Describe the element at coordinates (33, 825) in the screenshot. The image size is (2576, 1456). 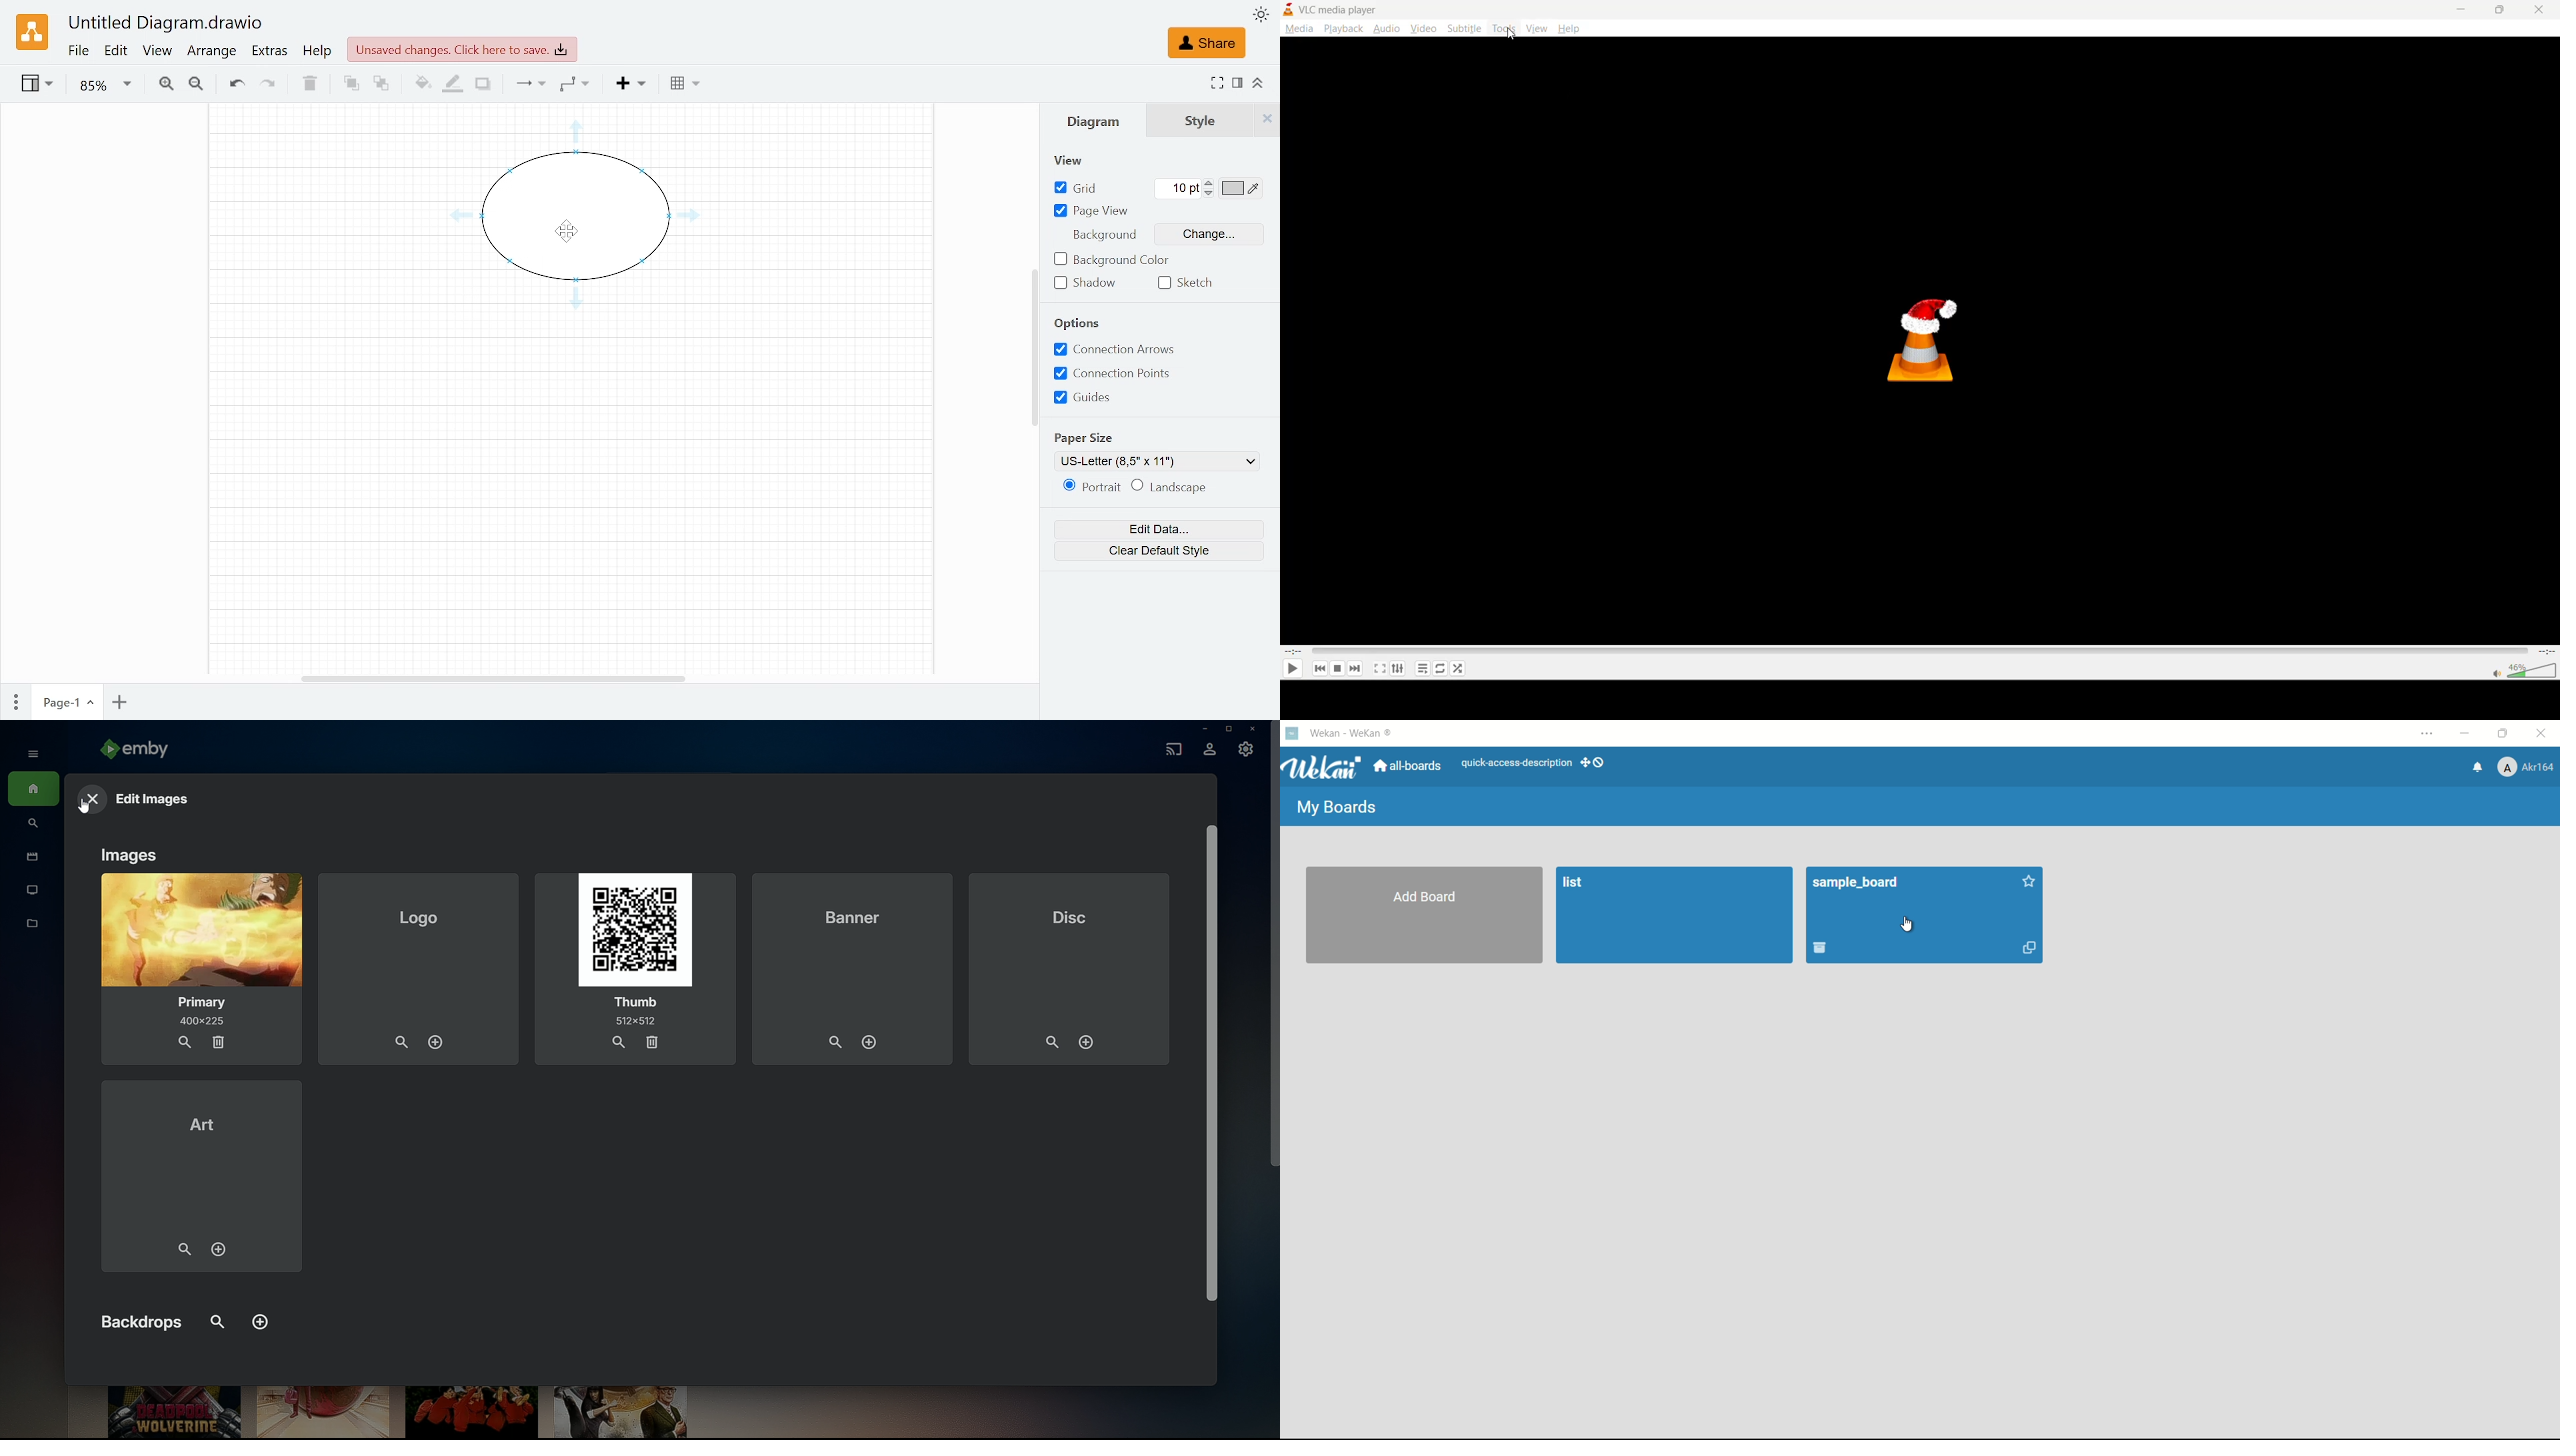
I see `Find` at that location.